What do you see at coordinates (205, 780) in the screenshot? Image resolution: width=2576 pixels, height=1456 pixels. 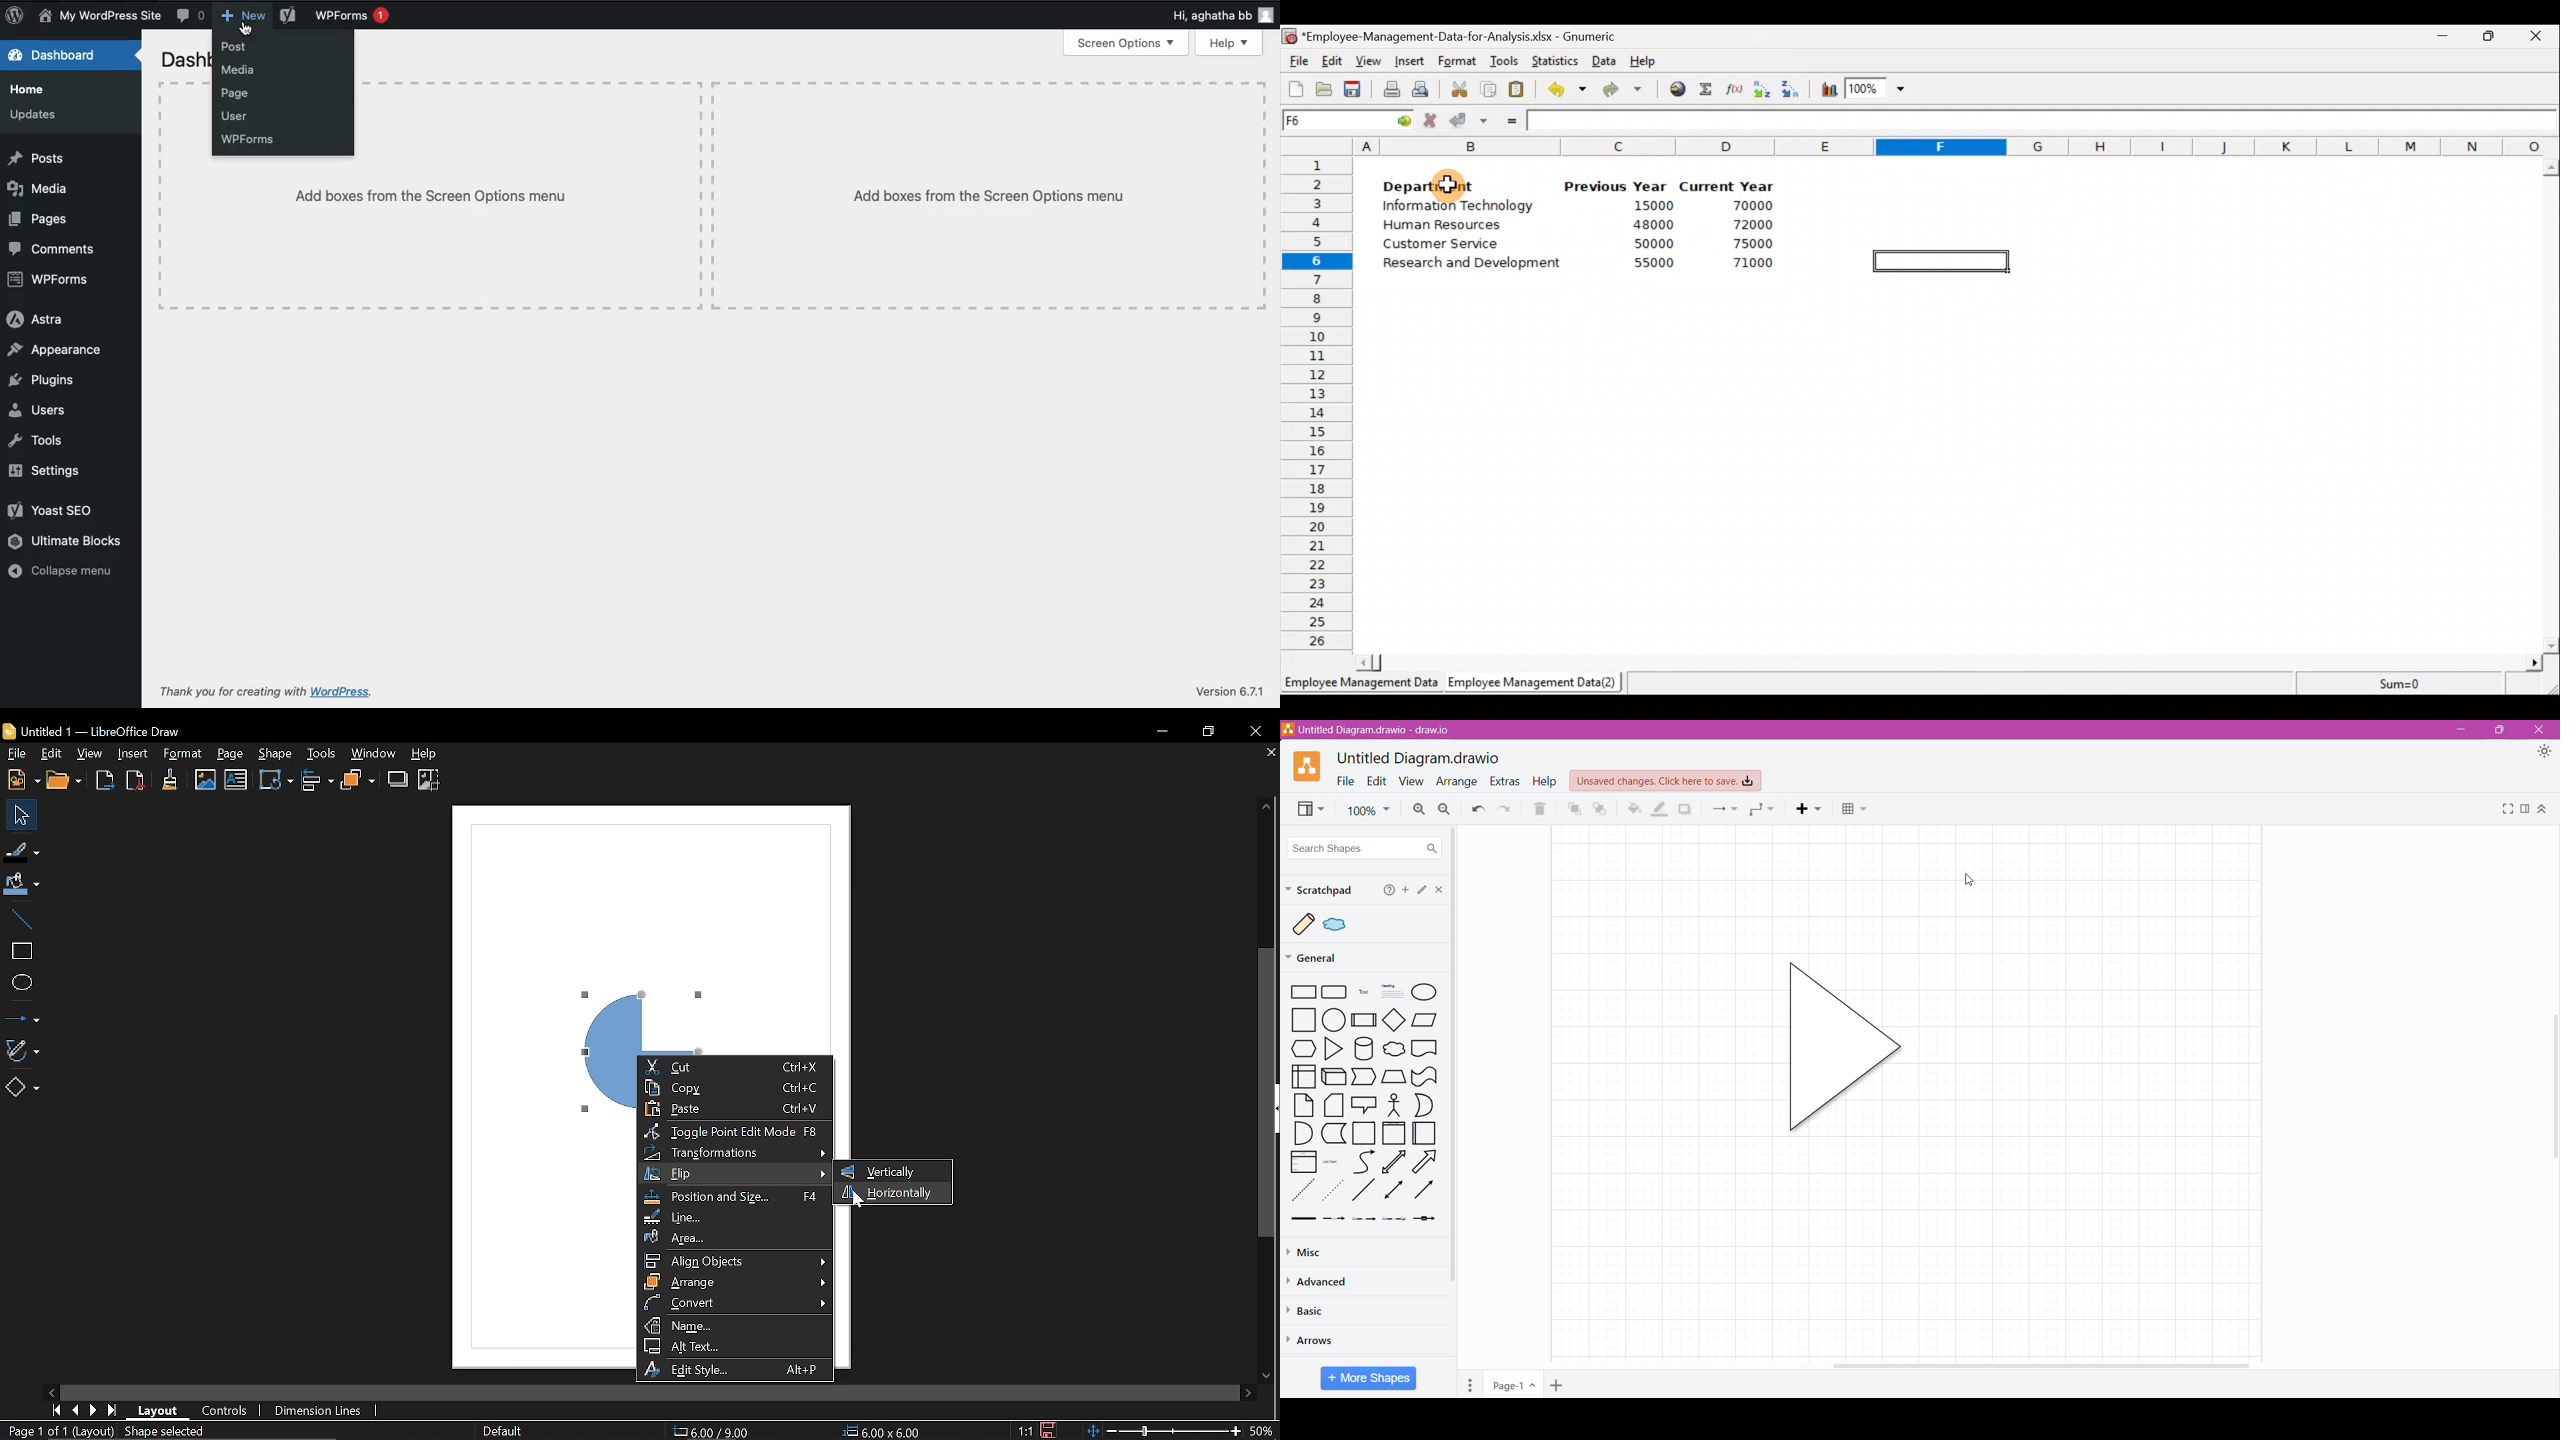 I see `Insert image` at bounding box center [205, 780].